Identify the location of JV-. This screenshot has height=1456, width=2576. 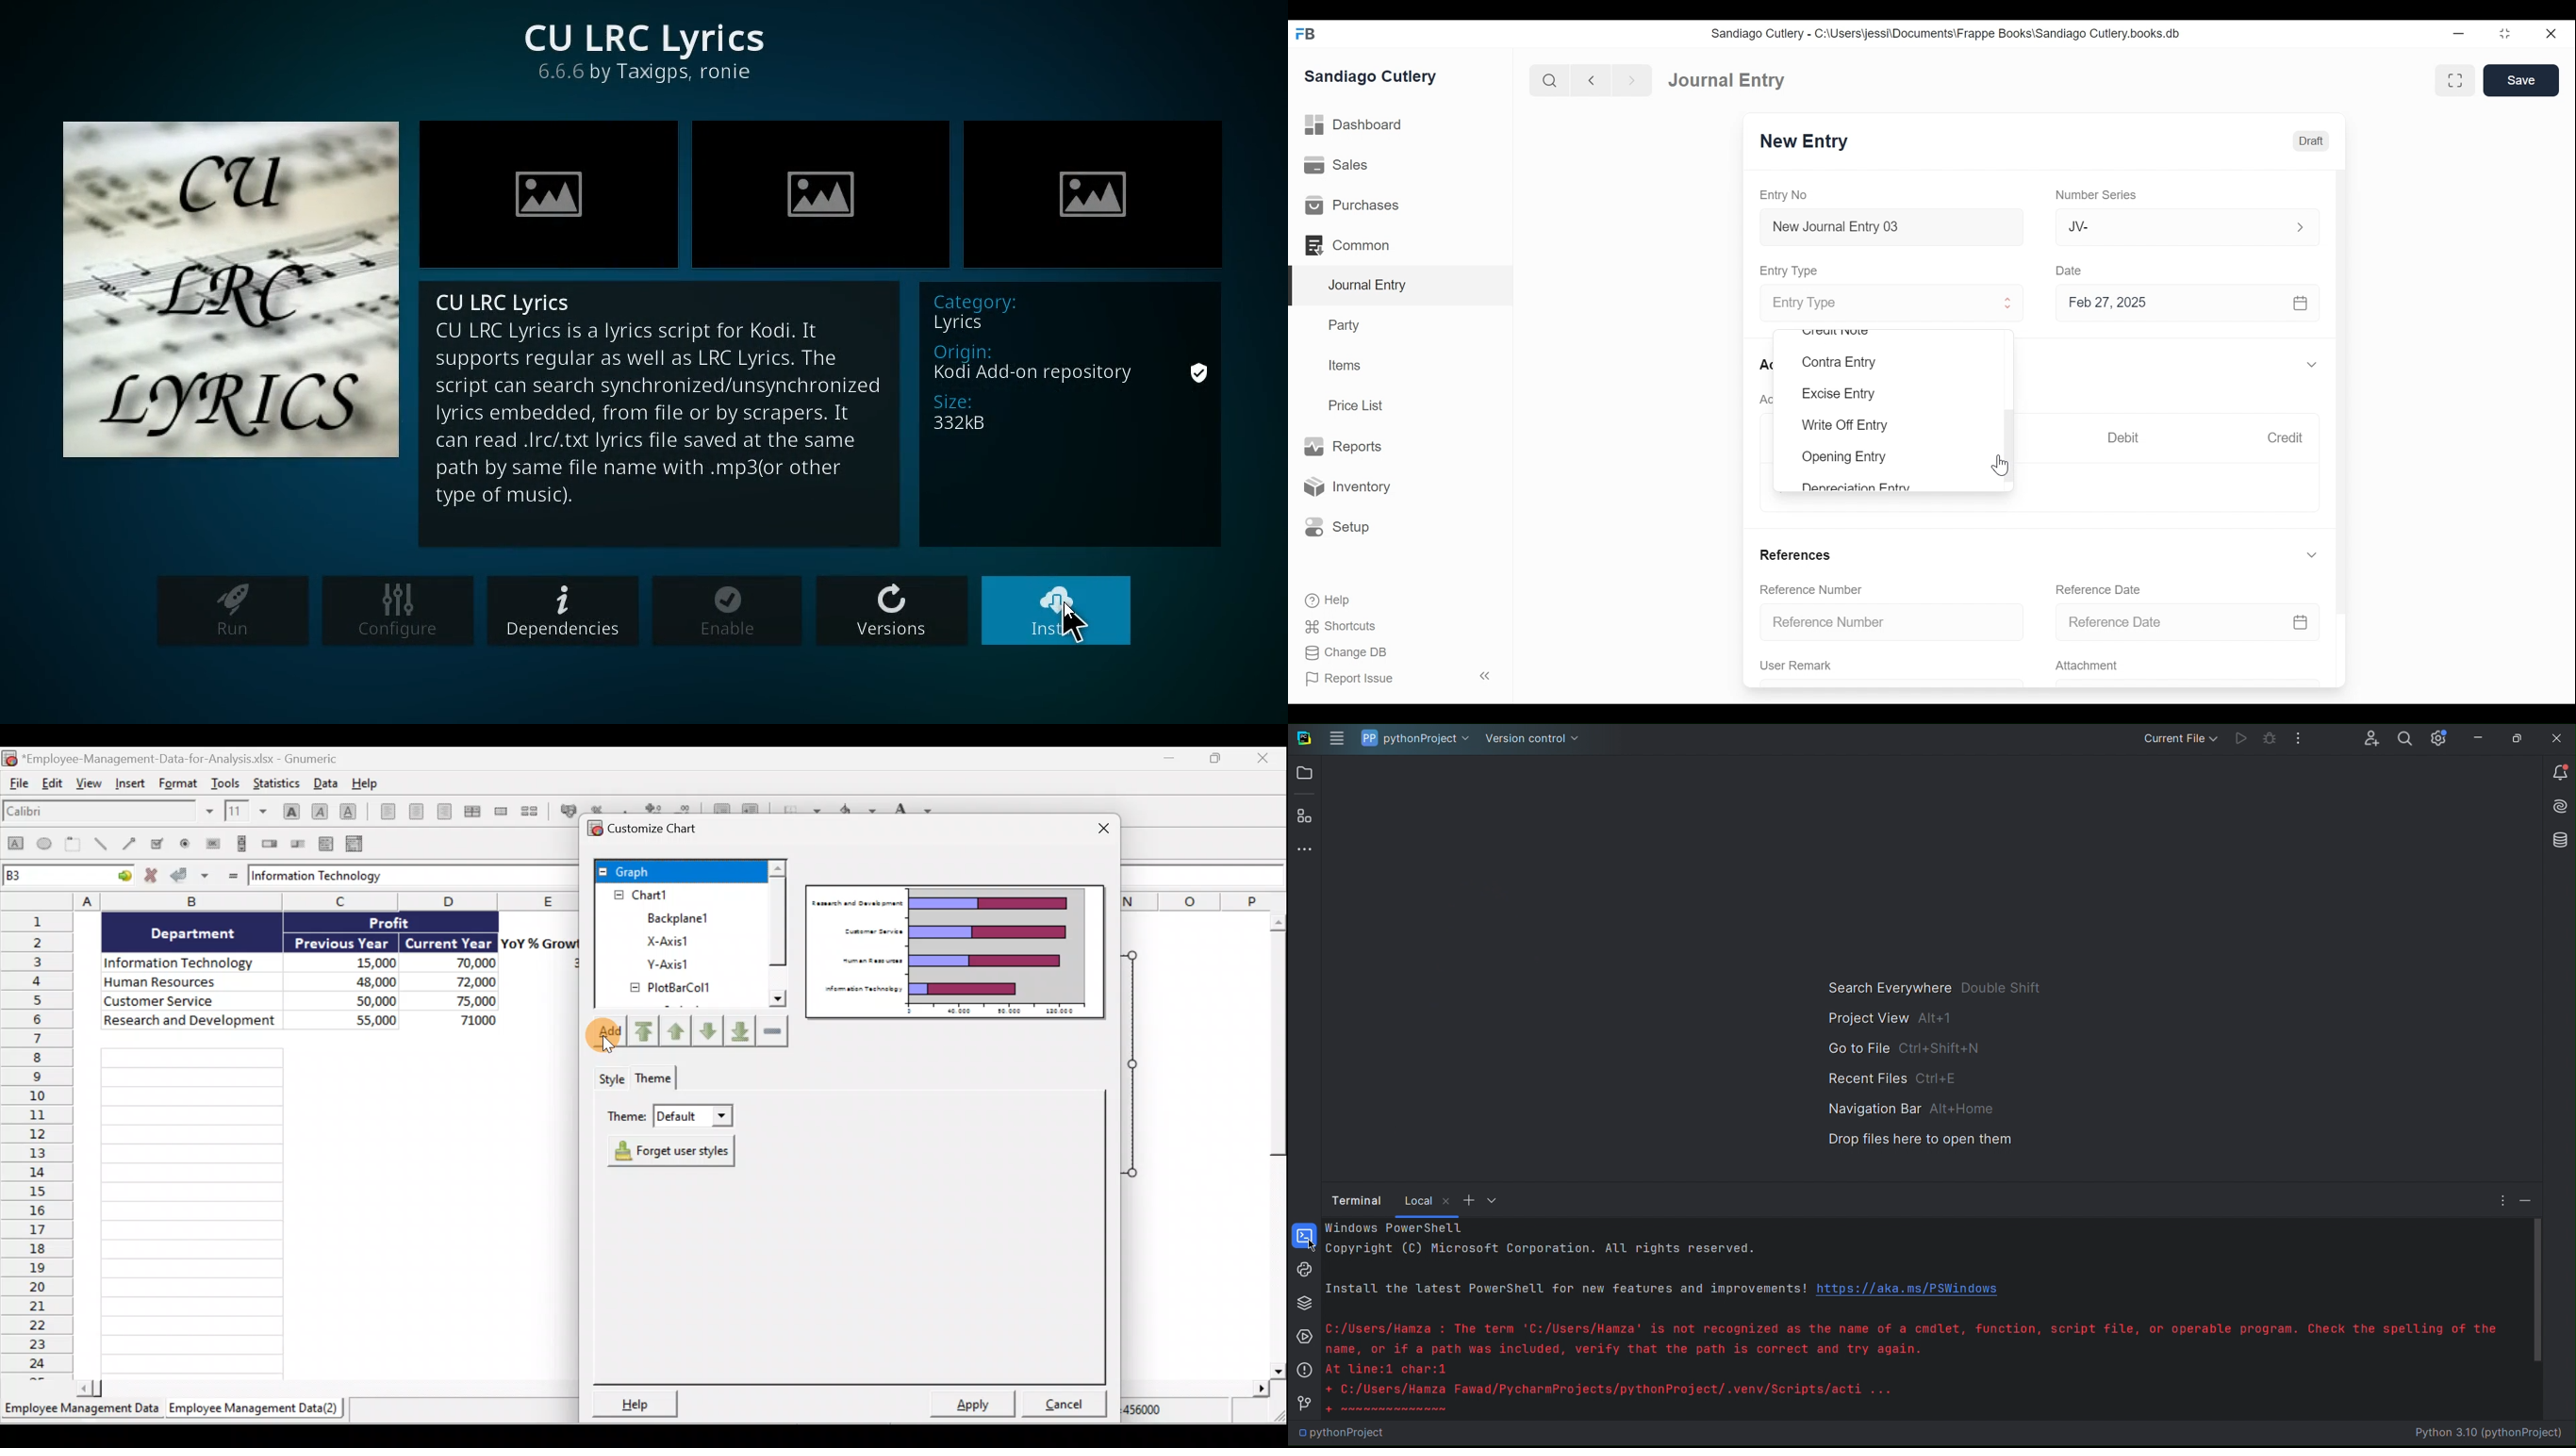
(2163, 226).